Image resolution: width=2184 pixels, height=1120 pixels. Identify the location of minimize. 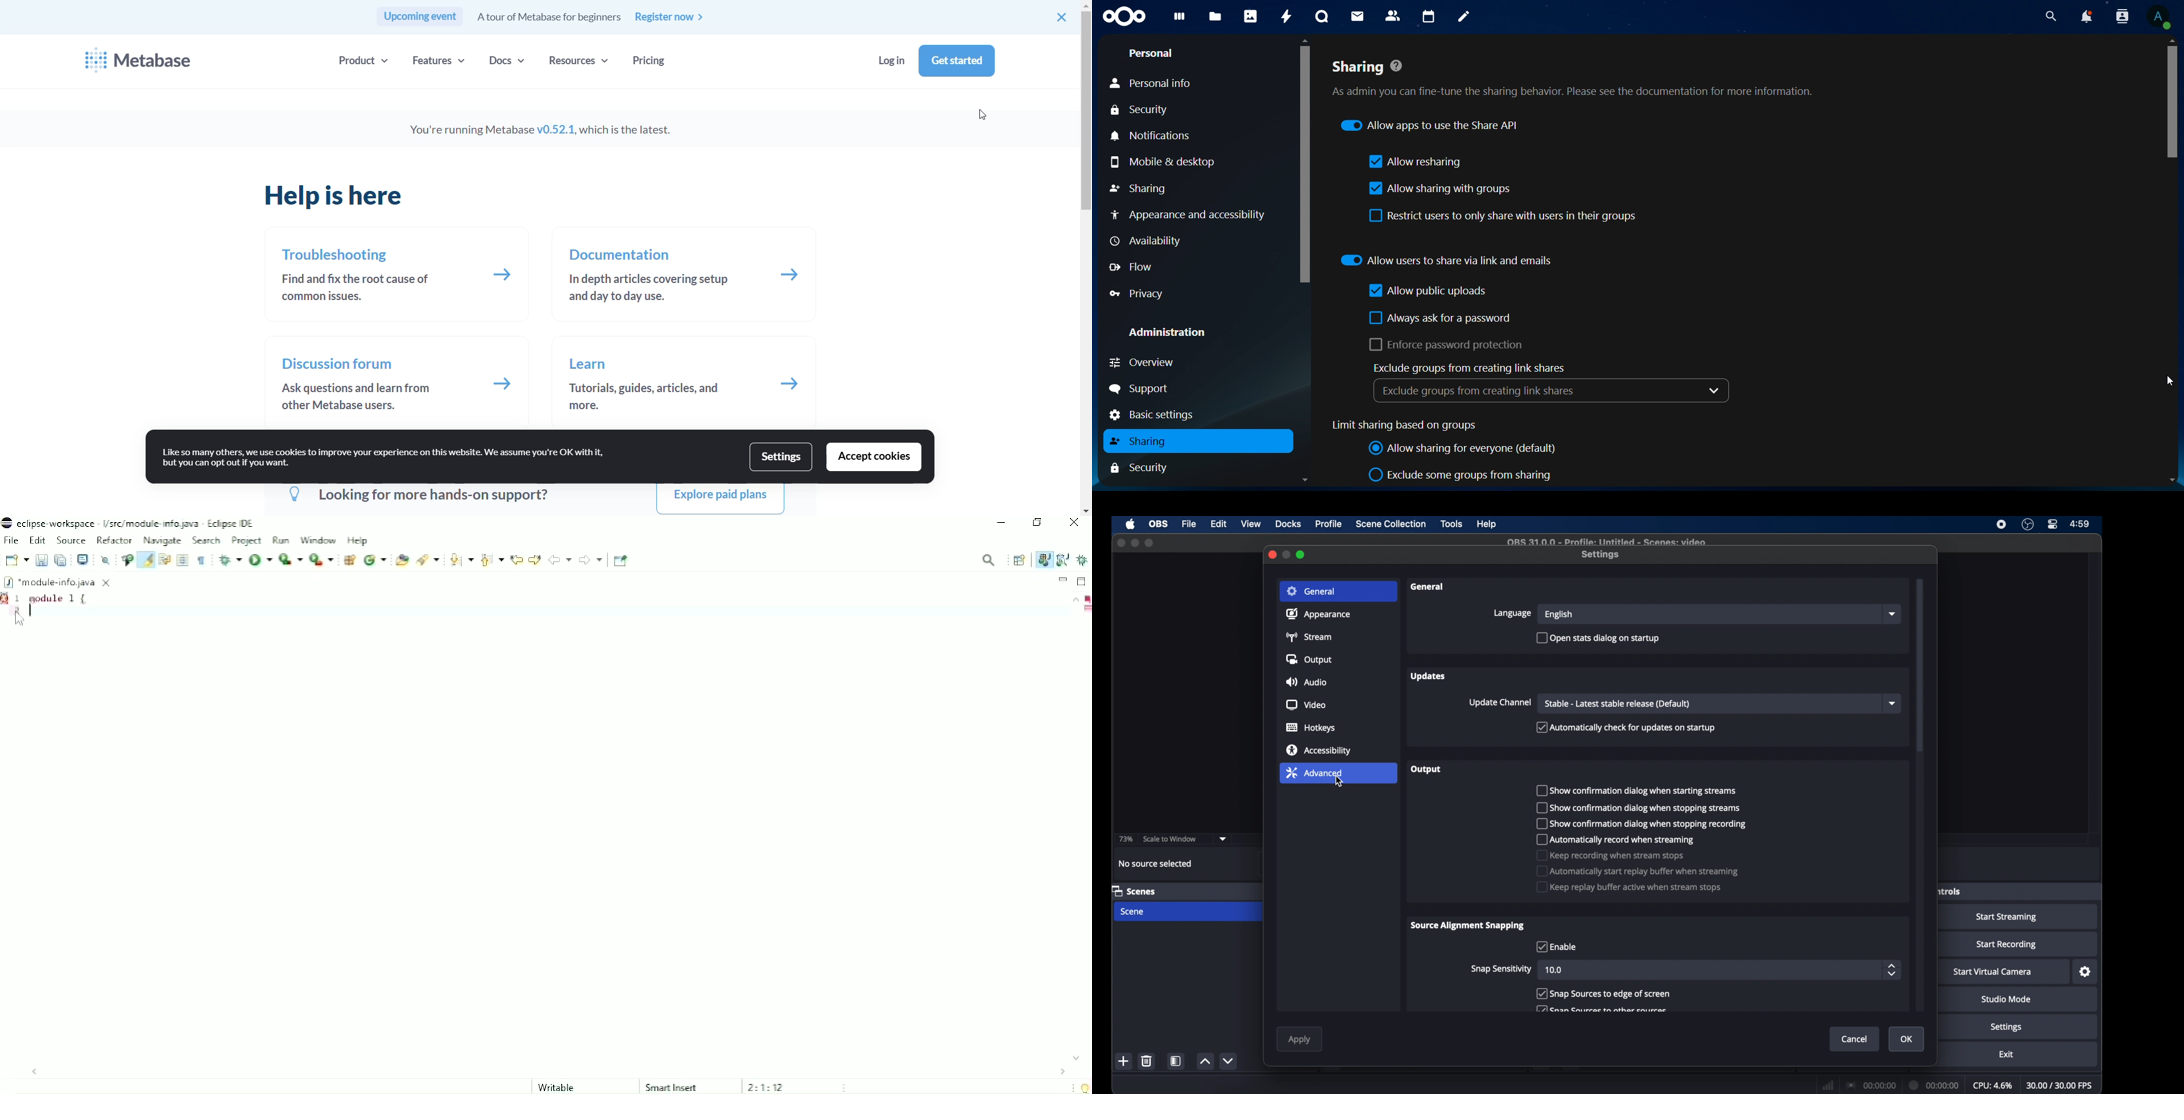
(1287, 554).